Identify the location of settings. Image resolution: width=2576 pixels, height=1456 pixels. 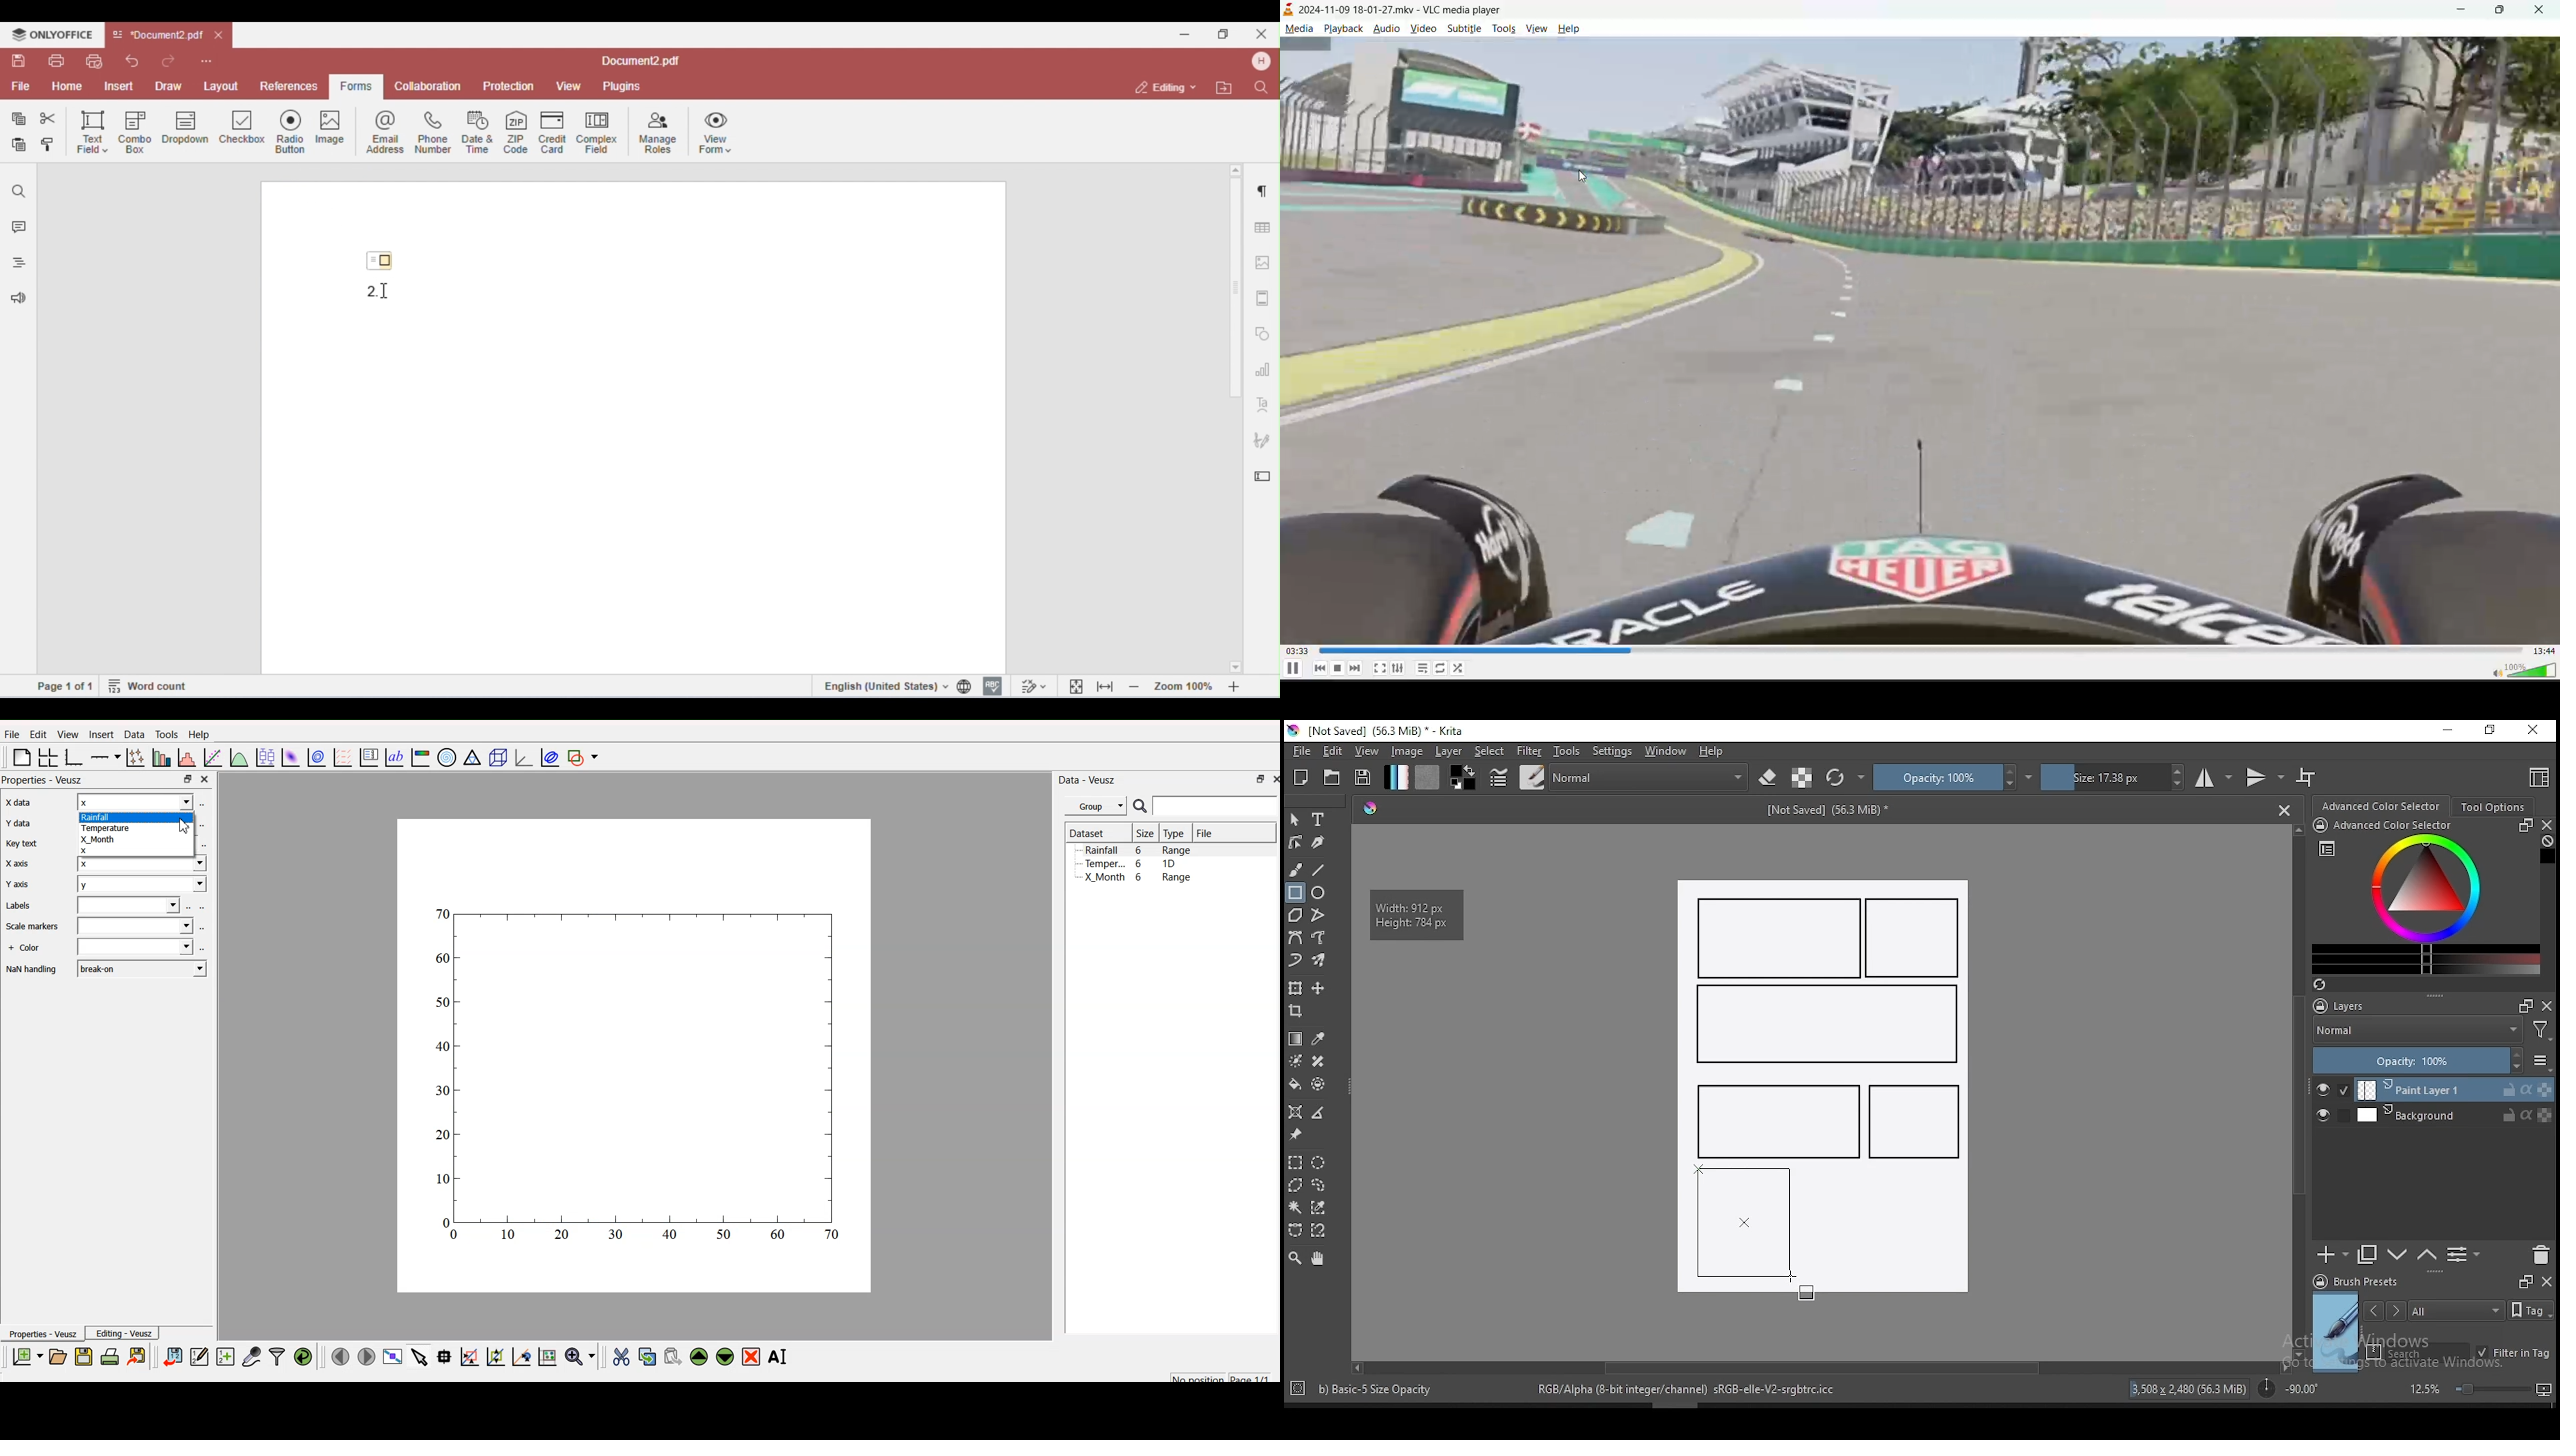
(1397, 669).